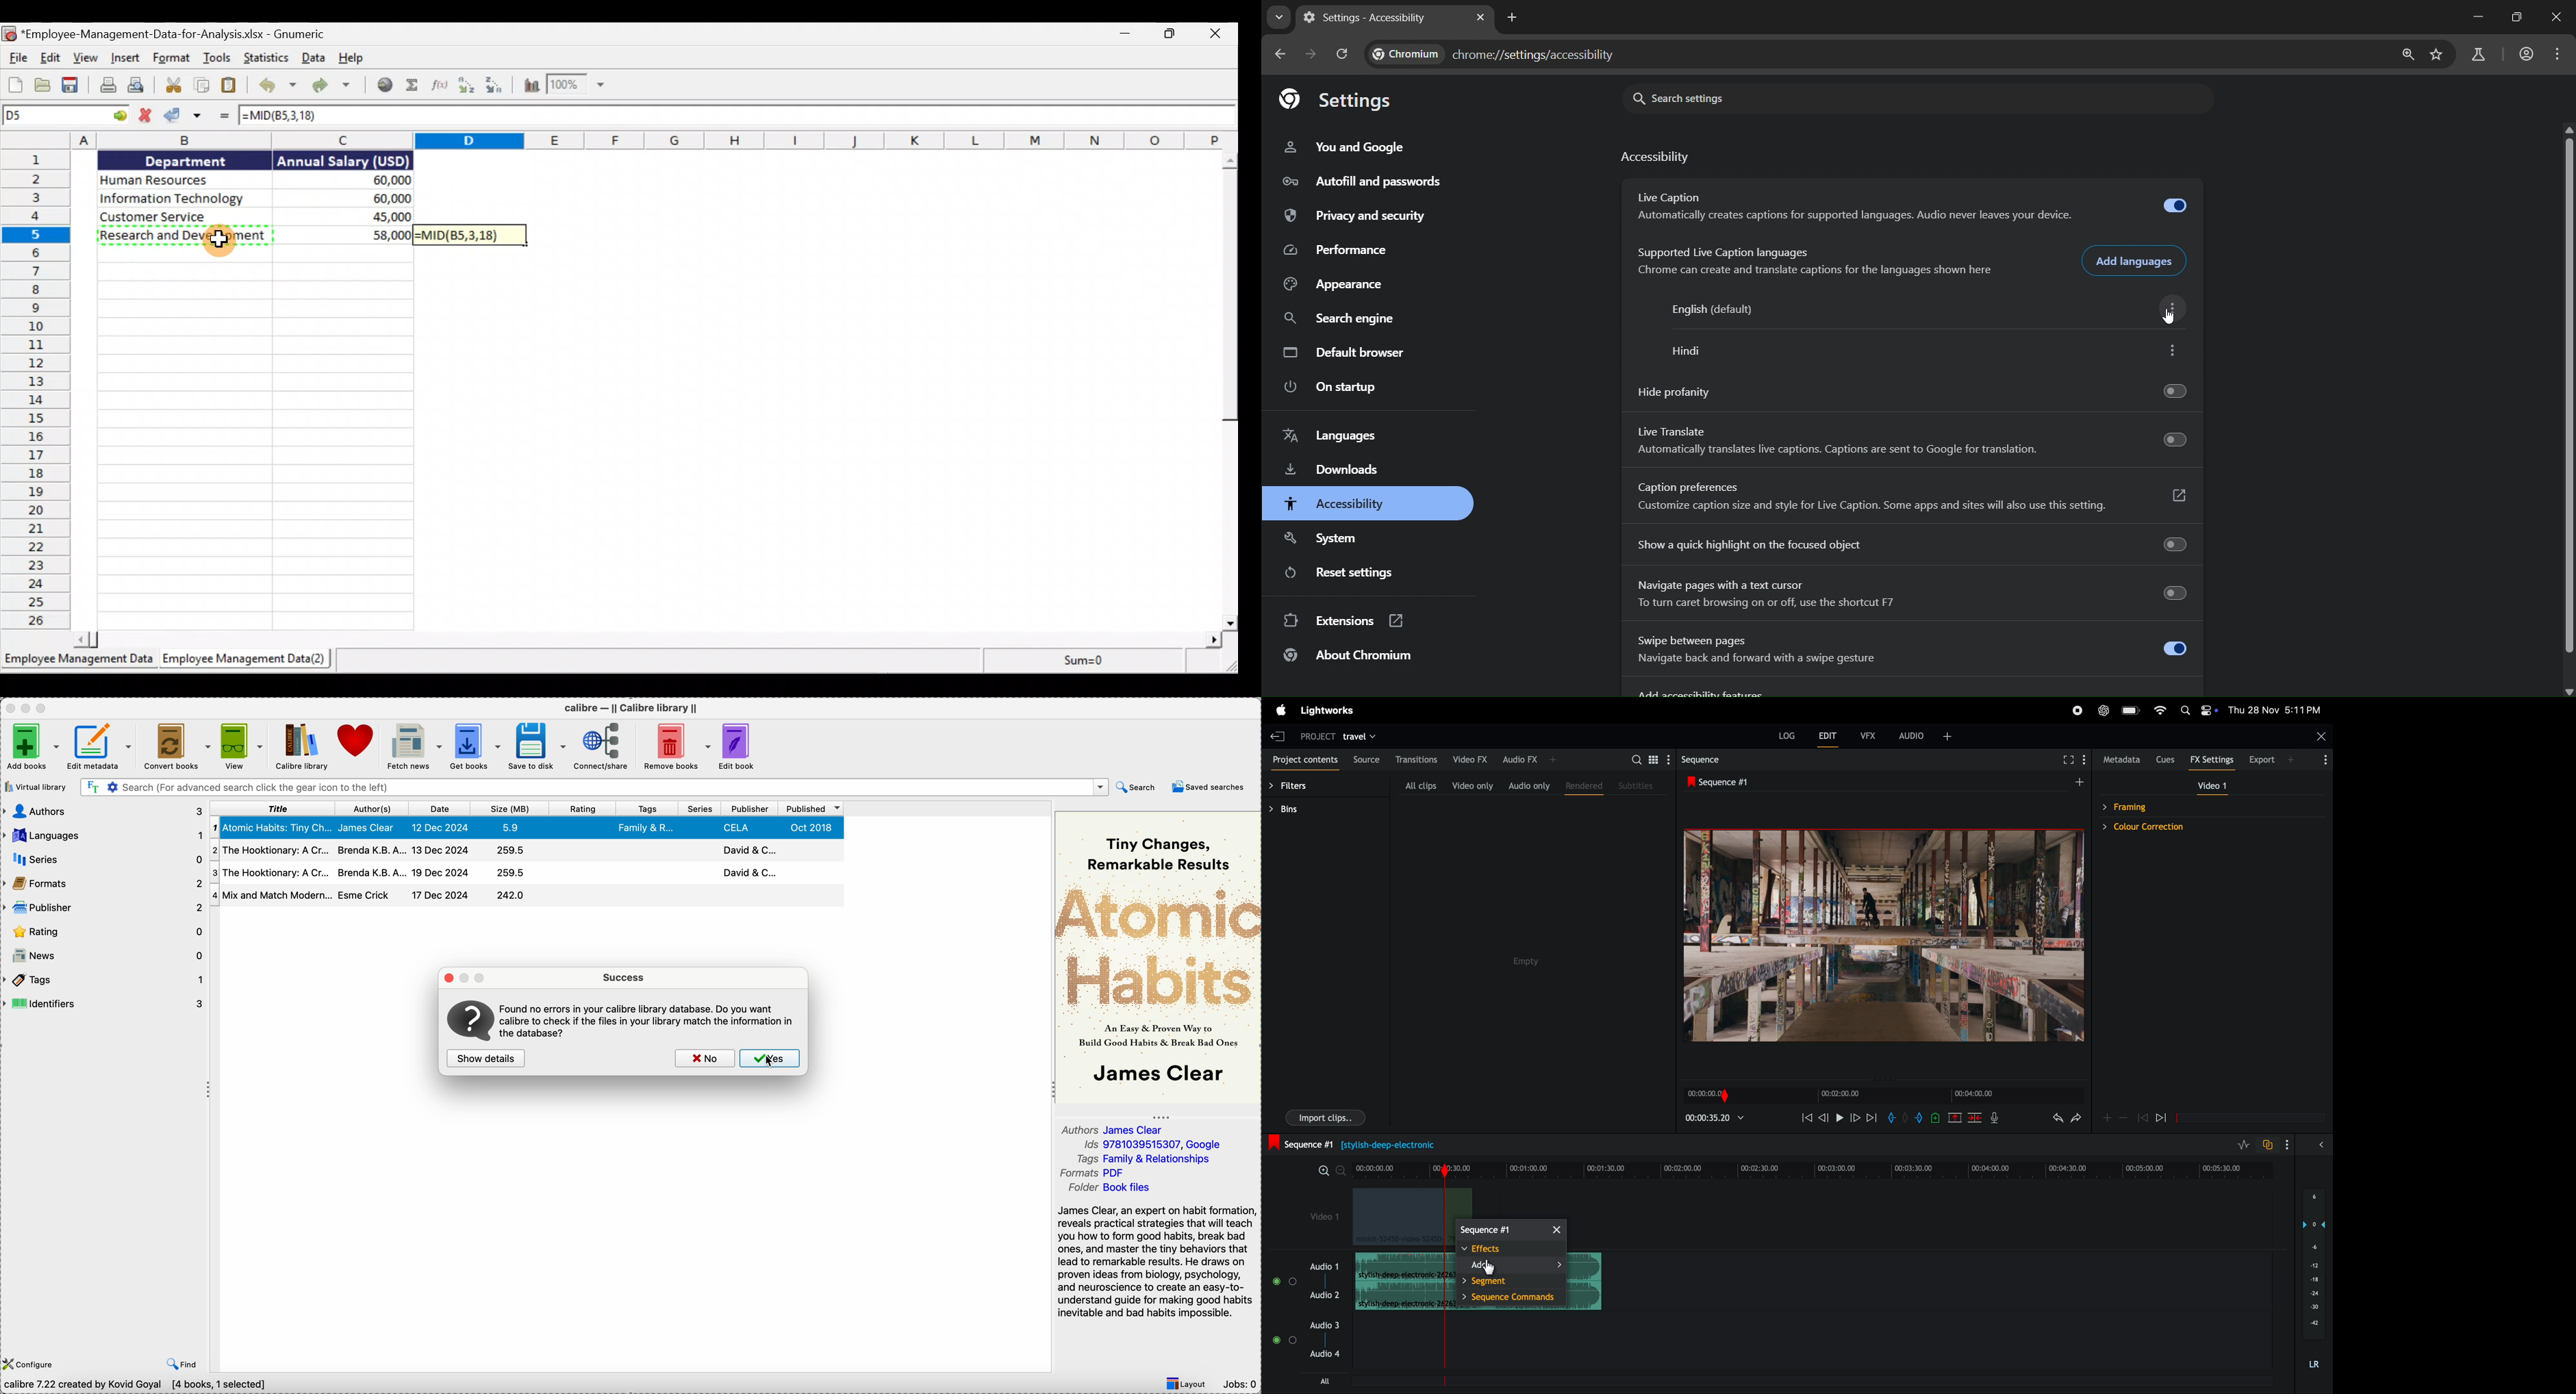  I want to click on zoom in zoom out, so click(1329, 1170).